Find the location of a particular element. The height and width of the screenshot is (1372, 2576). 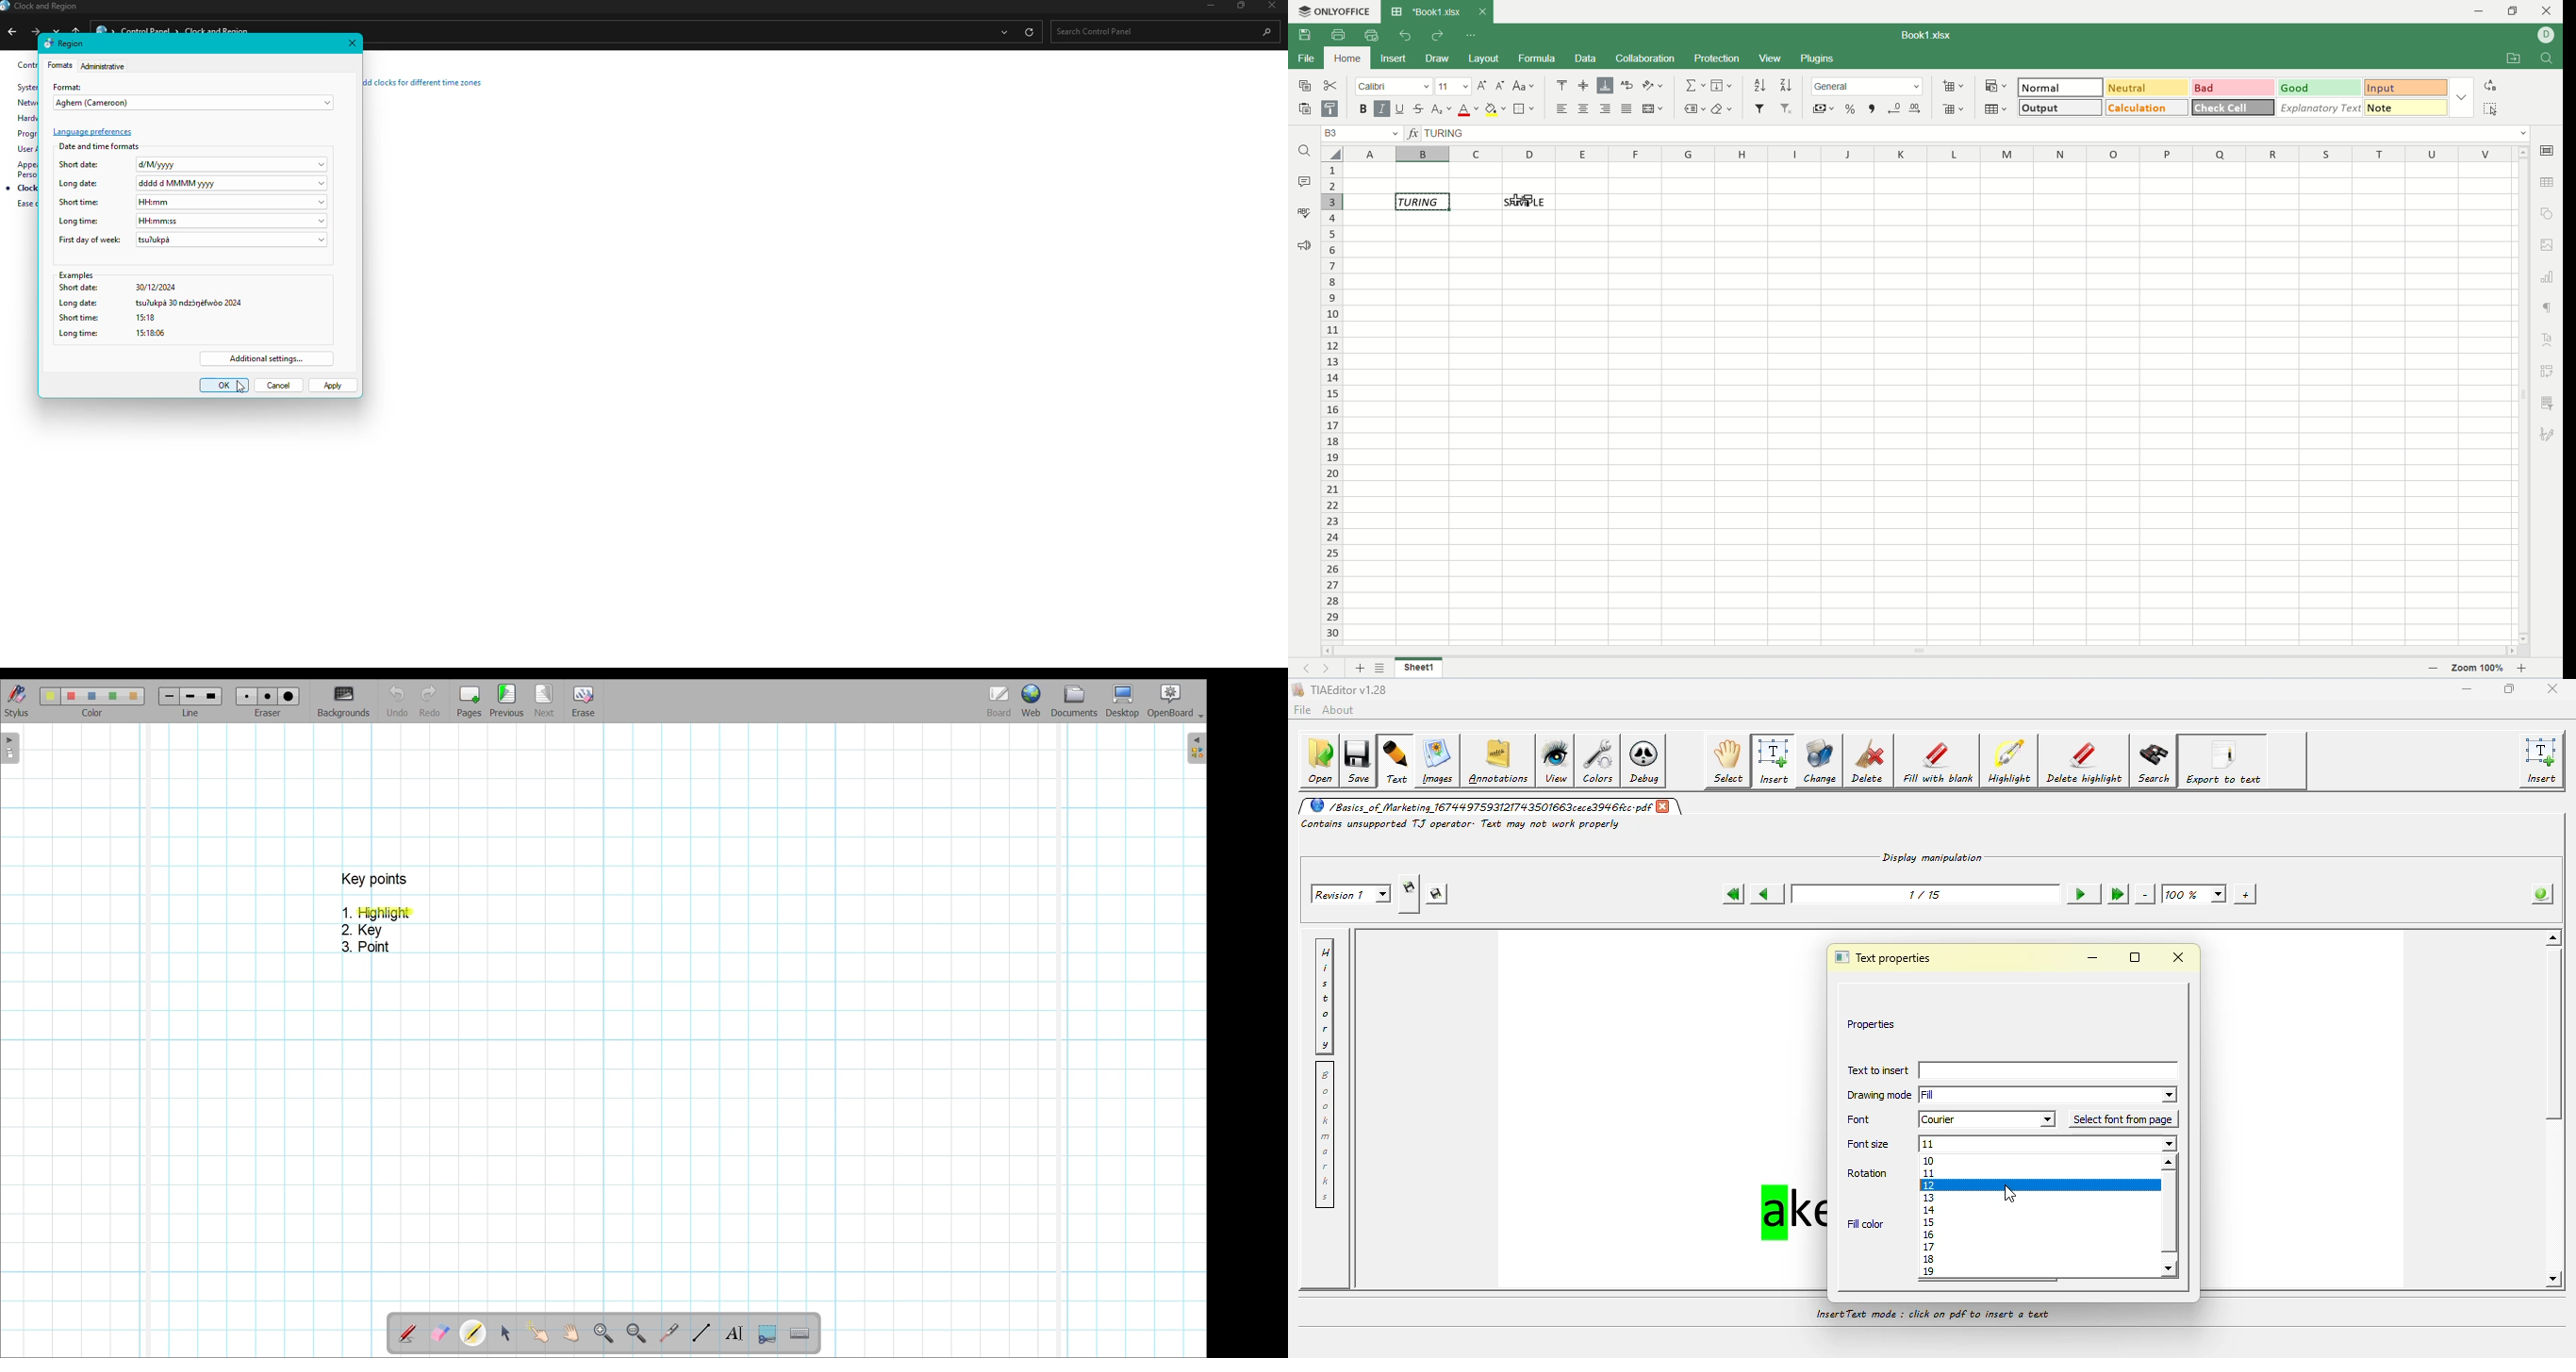

font color is located at coordinates (1469, 110).